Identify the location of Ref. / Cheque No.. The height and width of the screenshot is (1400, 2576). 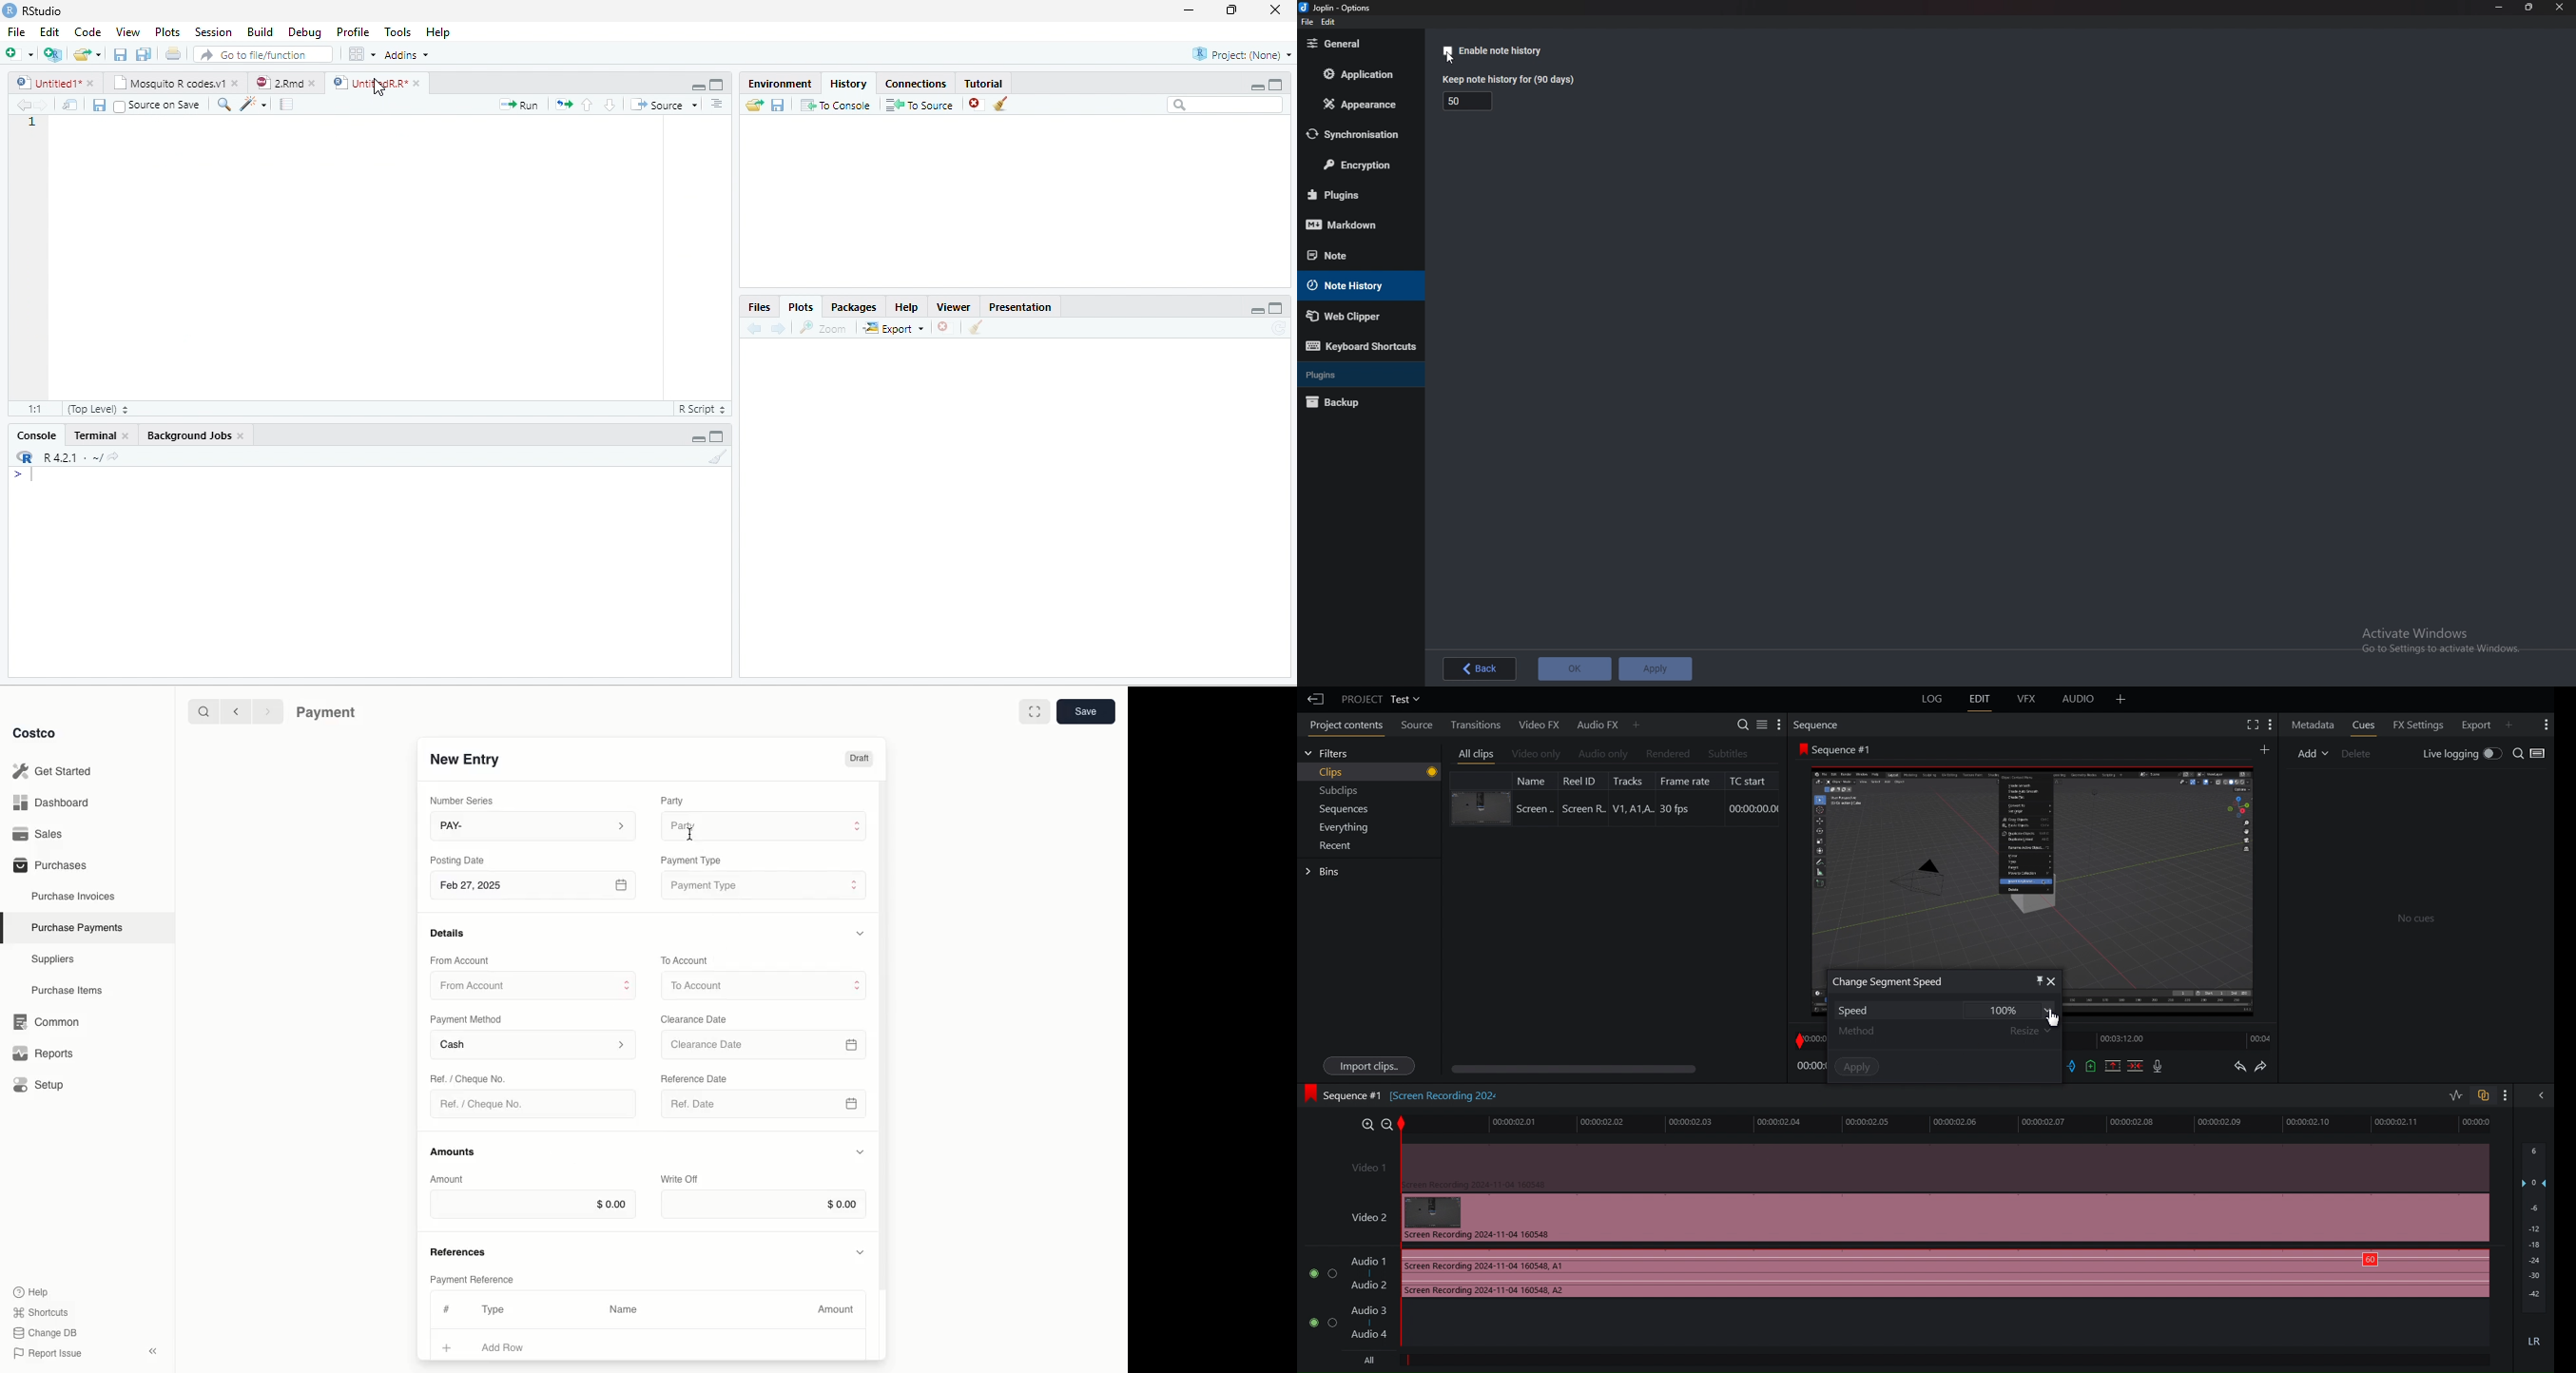
(488, 1104).